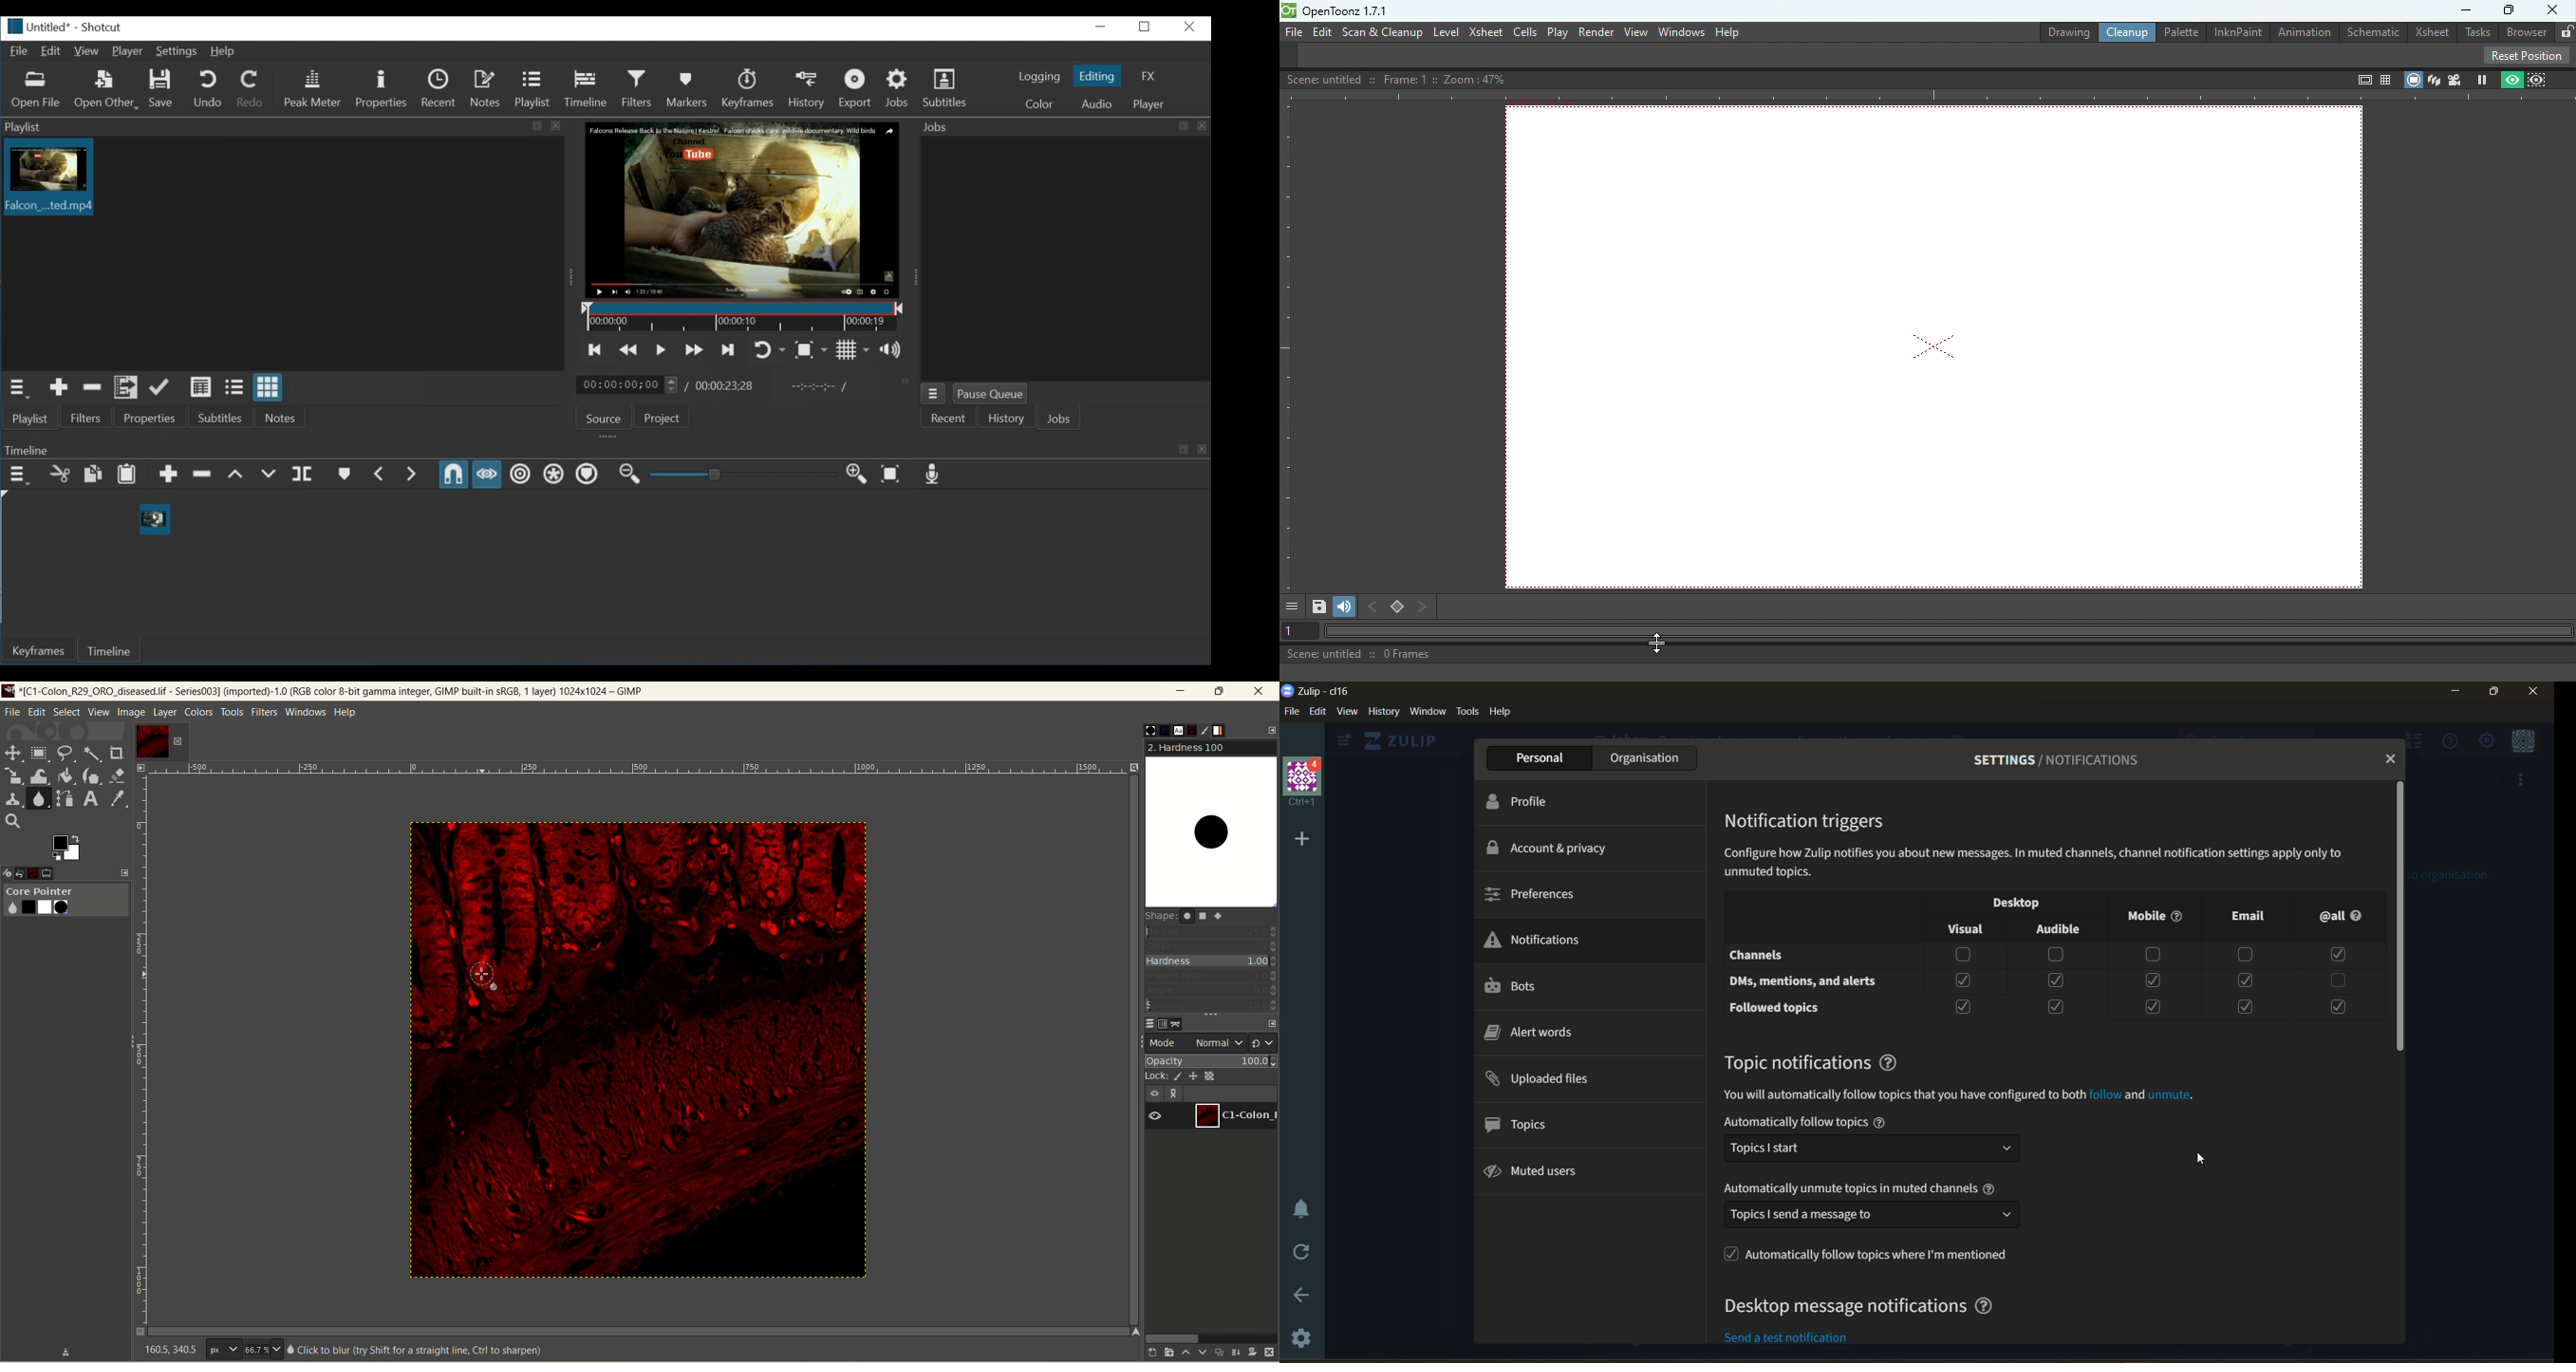 The image size is (2576, 1372). Describe the element at coordinates (1303, 1209) in the screenshot. I see `enable do not disturb` at that location.